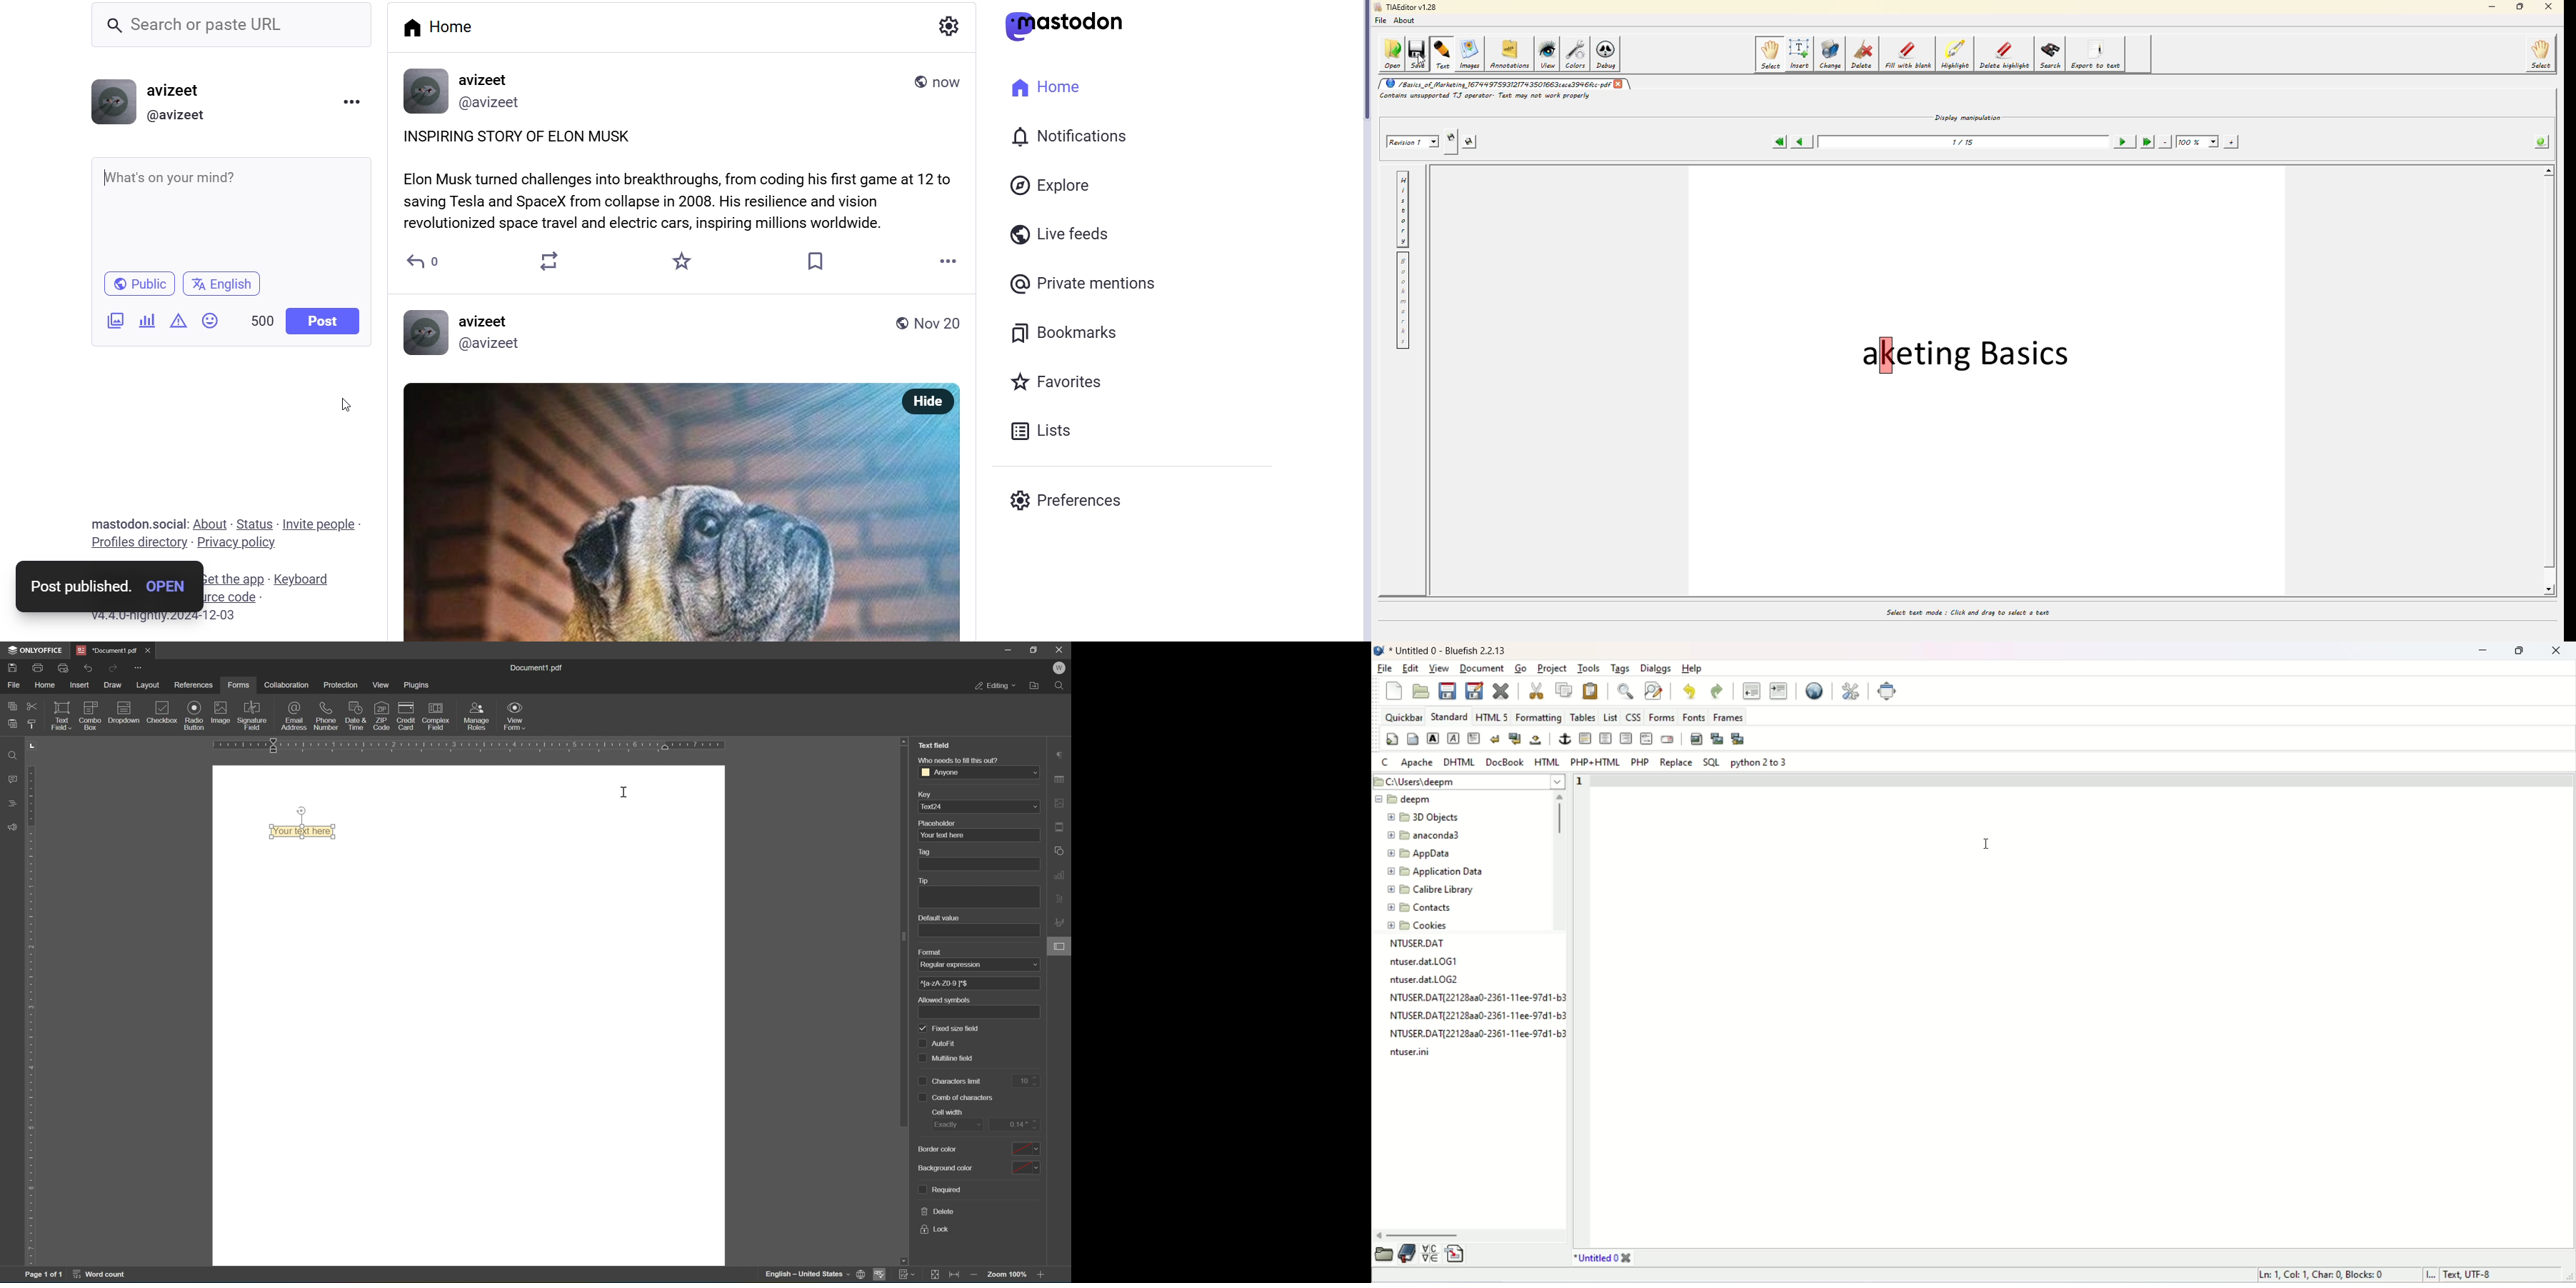 The image size is (2576, 1288). I want to click on restore down, so click(1035, 649).